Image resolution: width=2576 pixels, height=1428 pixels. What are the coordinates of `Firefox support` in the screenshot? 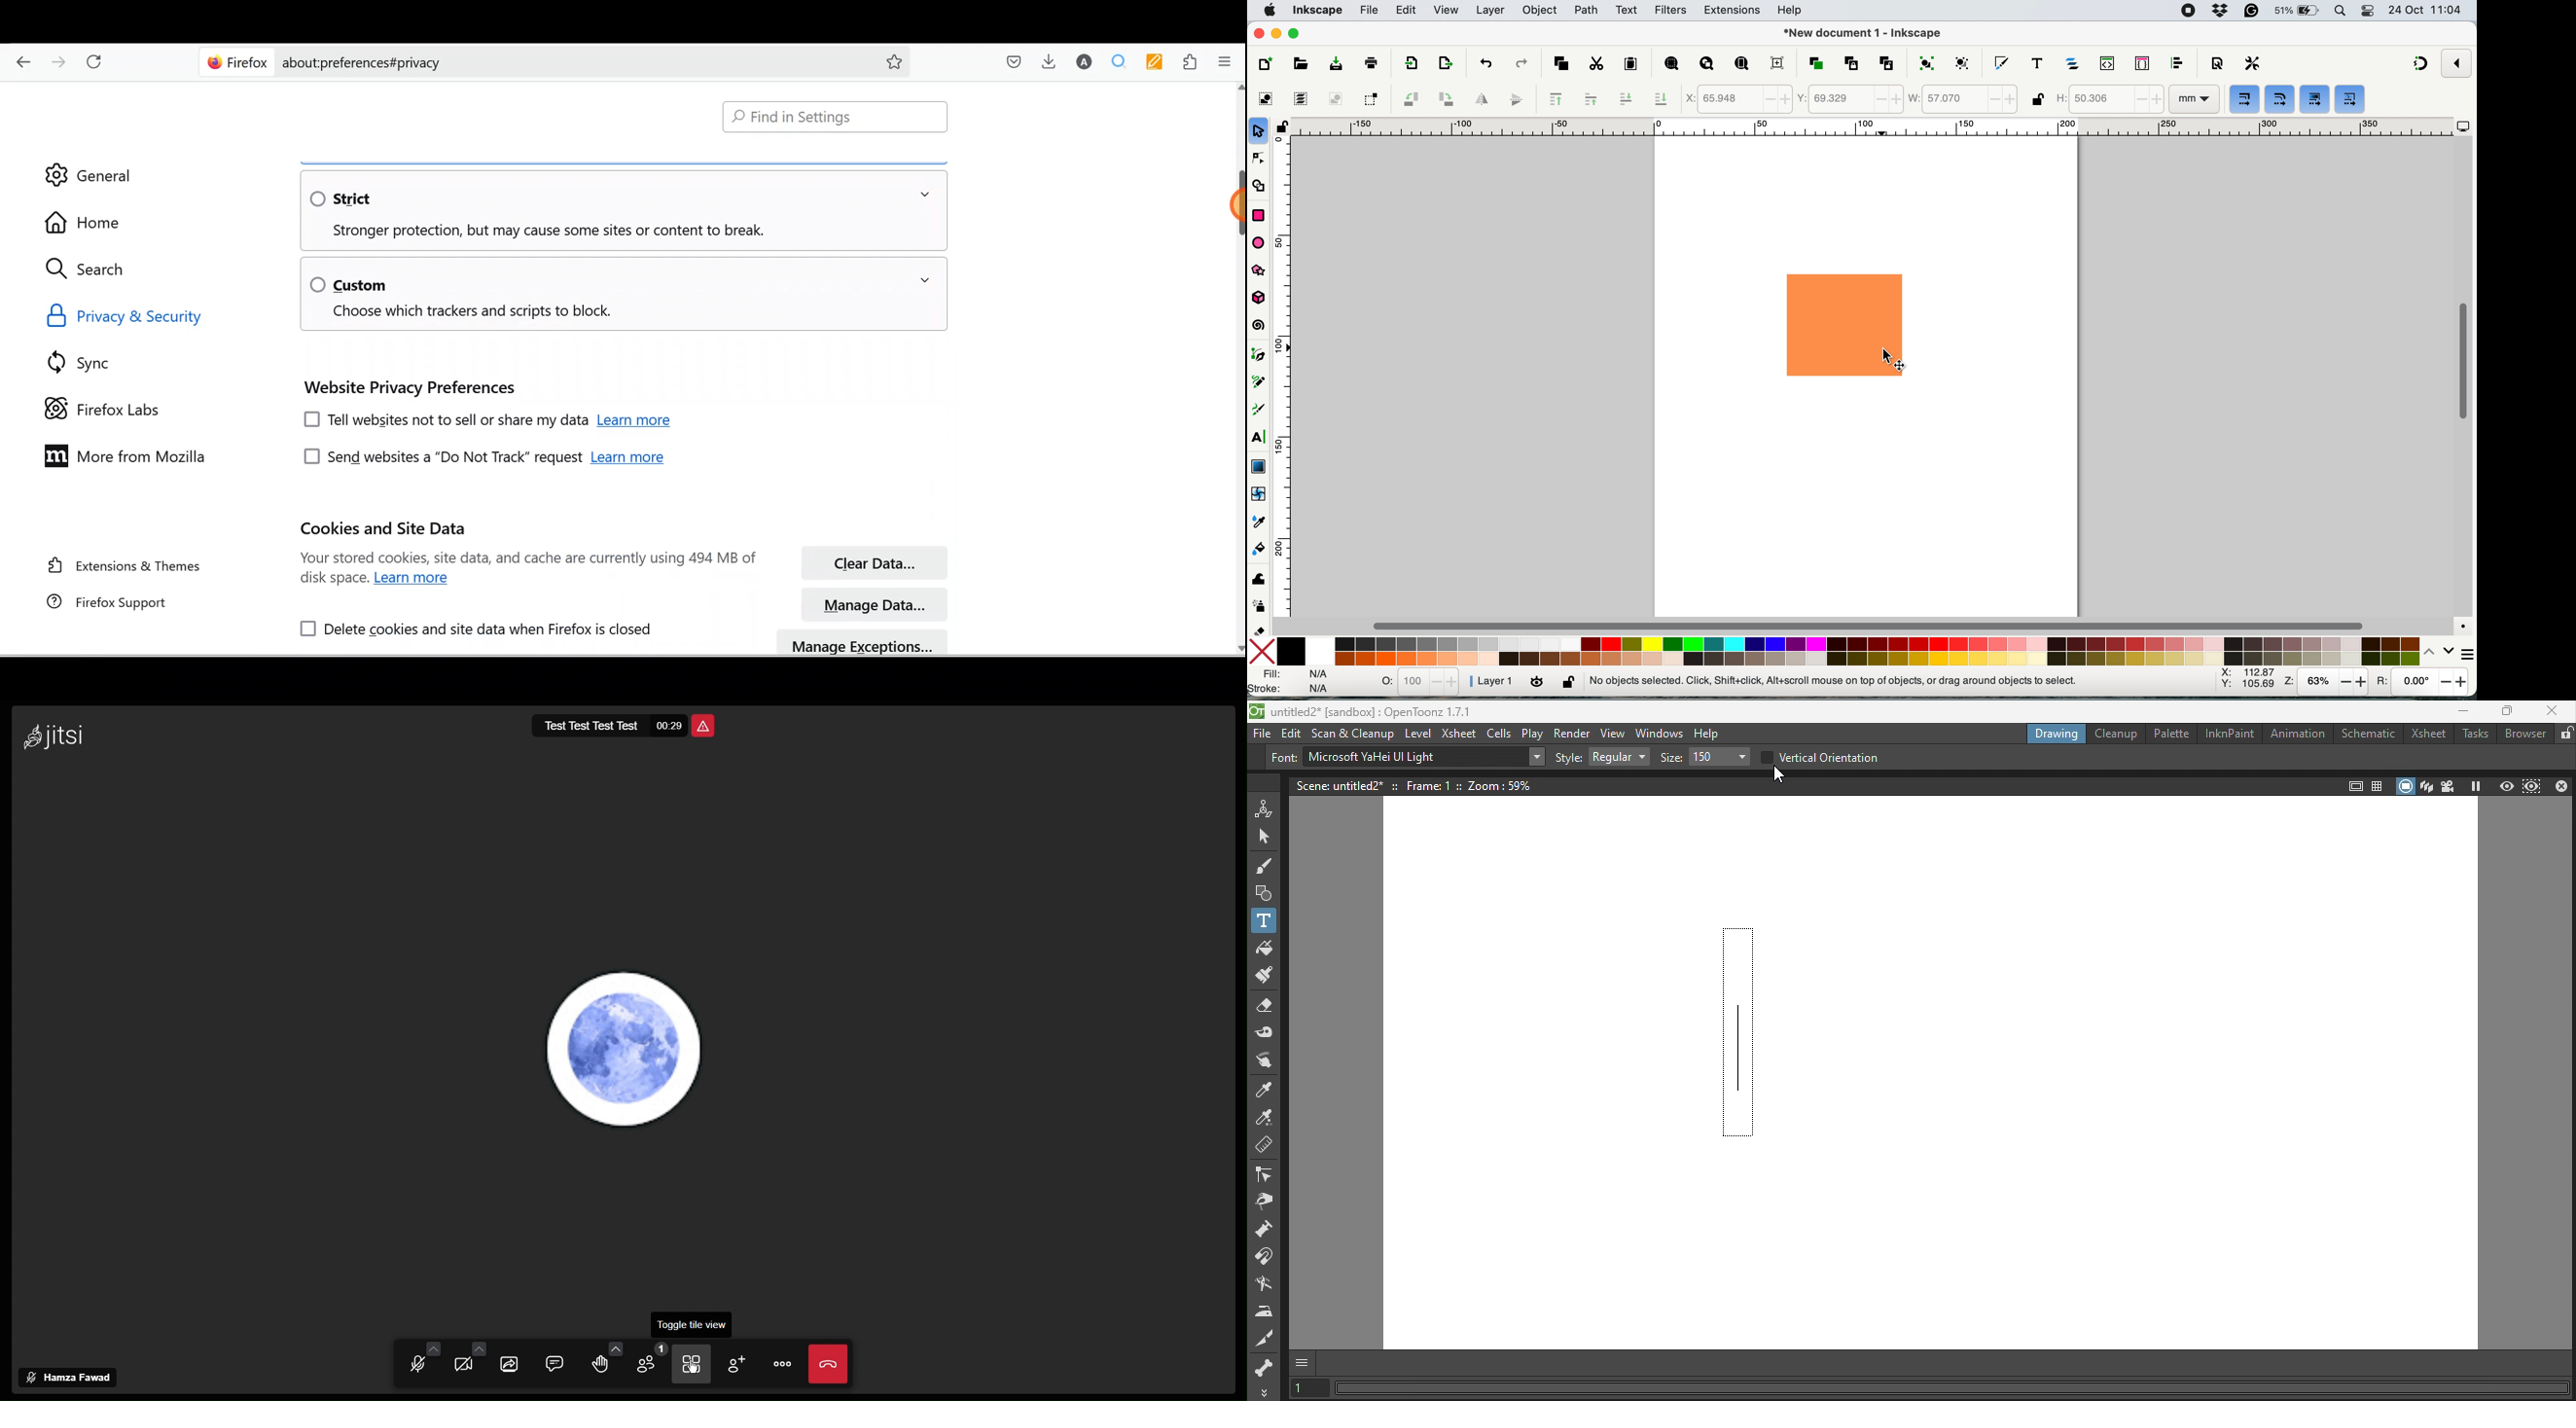 It's located at (121, 604).